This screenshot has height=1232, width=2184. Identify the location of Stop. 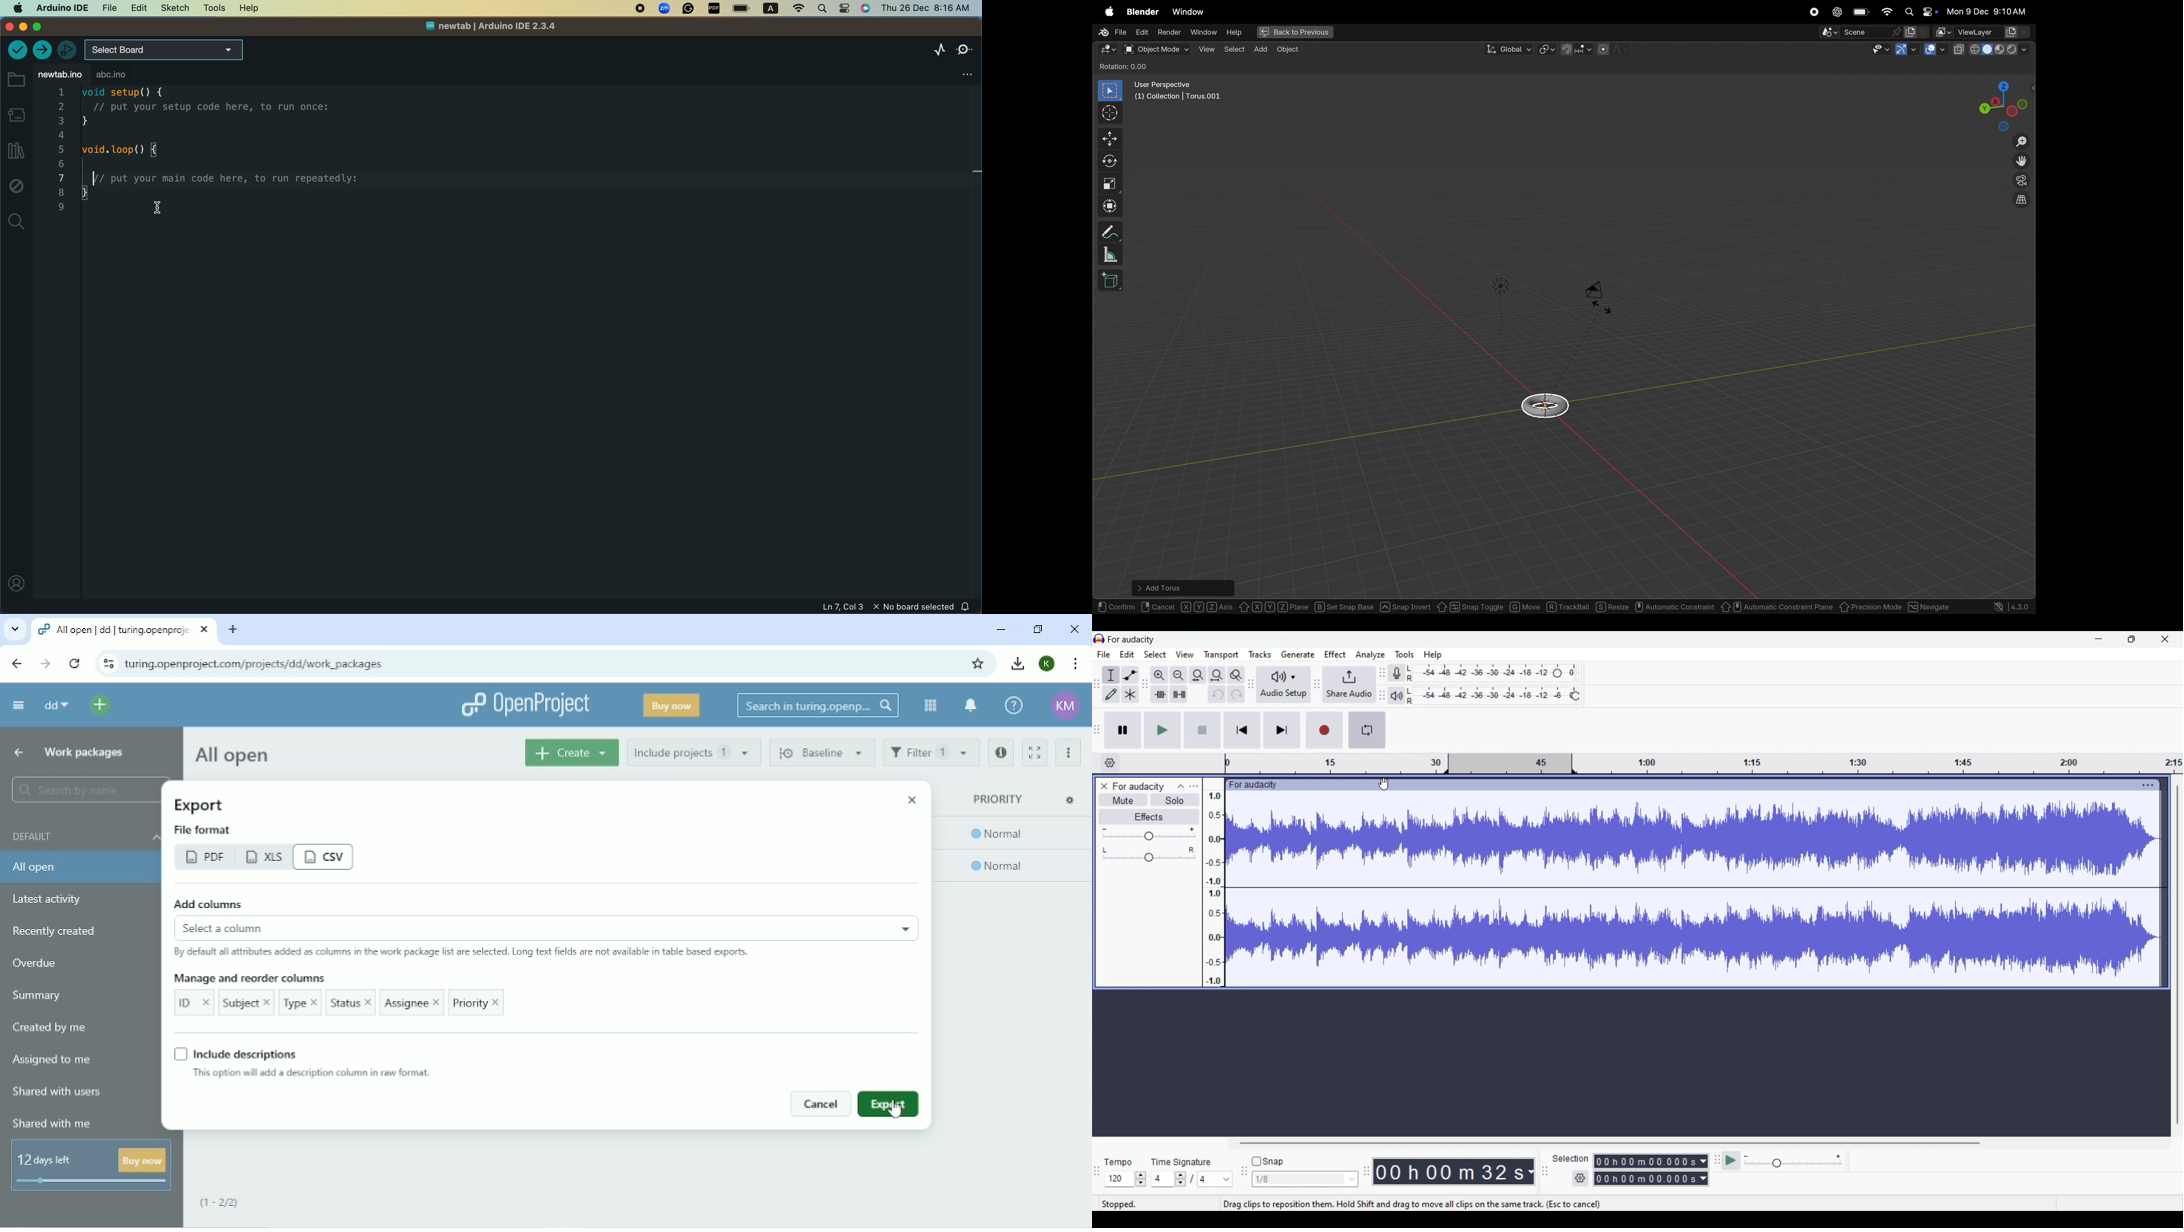
(1202, 730).